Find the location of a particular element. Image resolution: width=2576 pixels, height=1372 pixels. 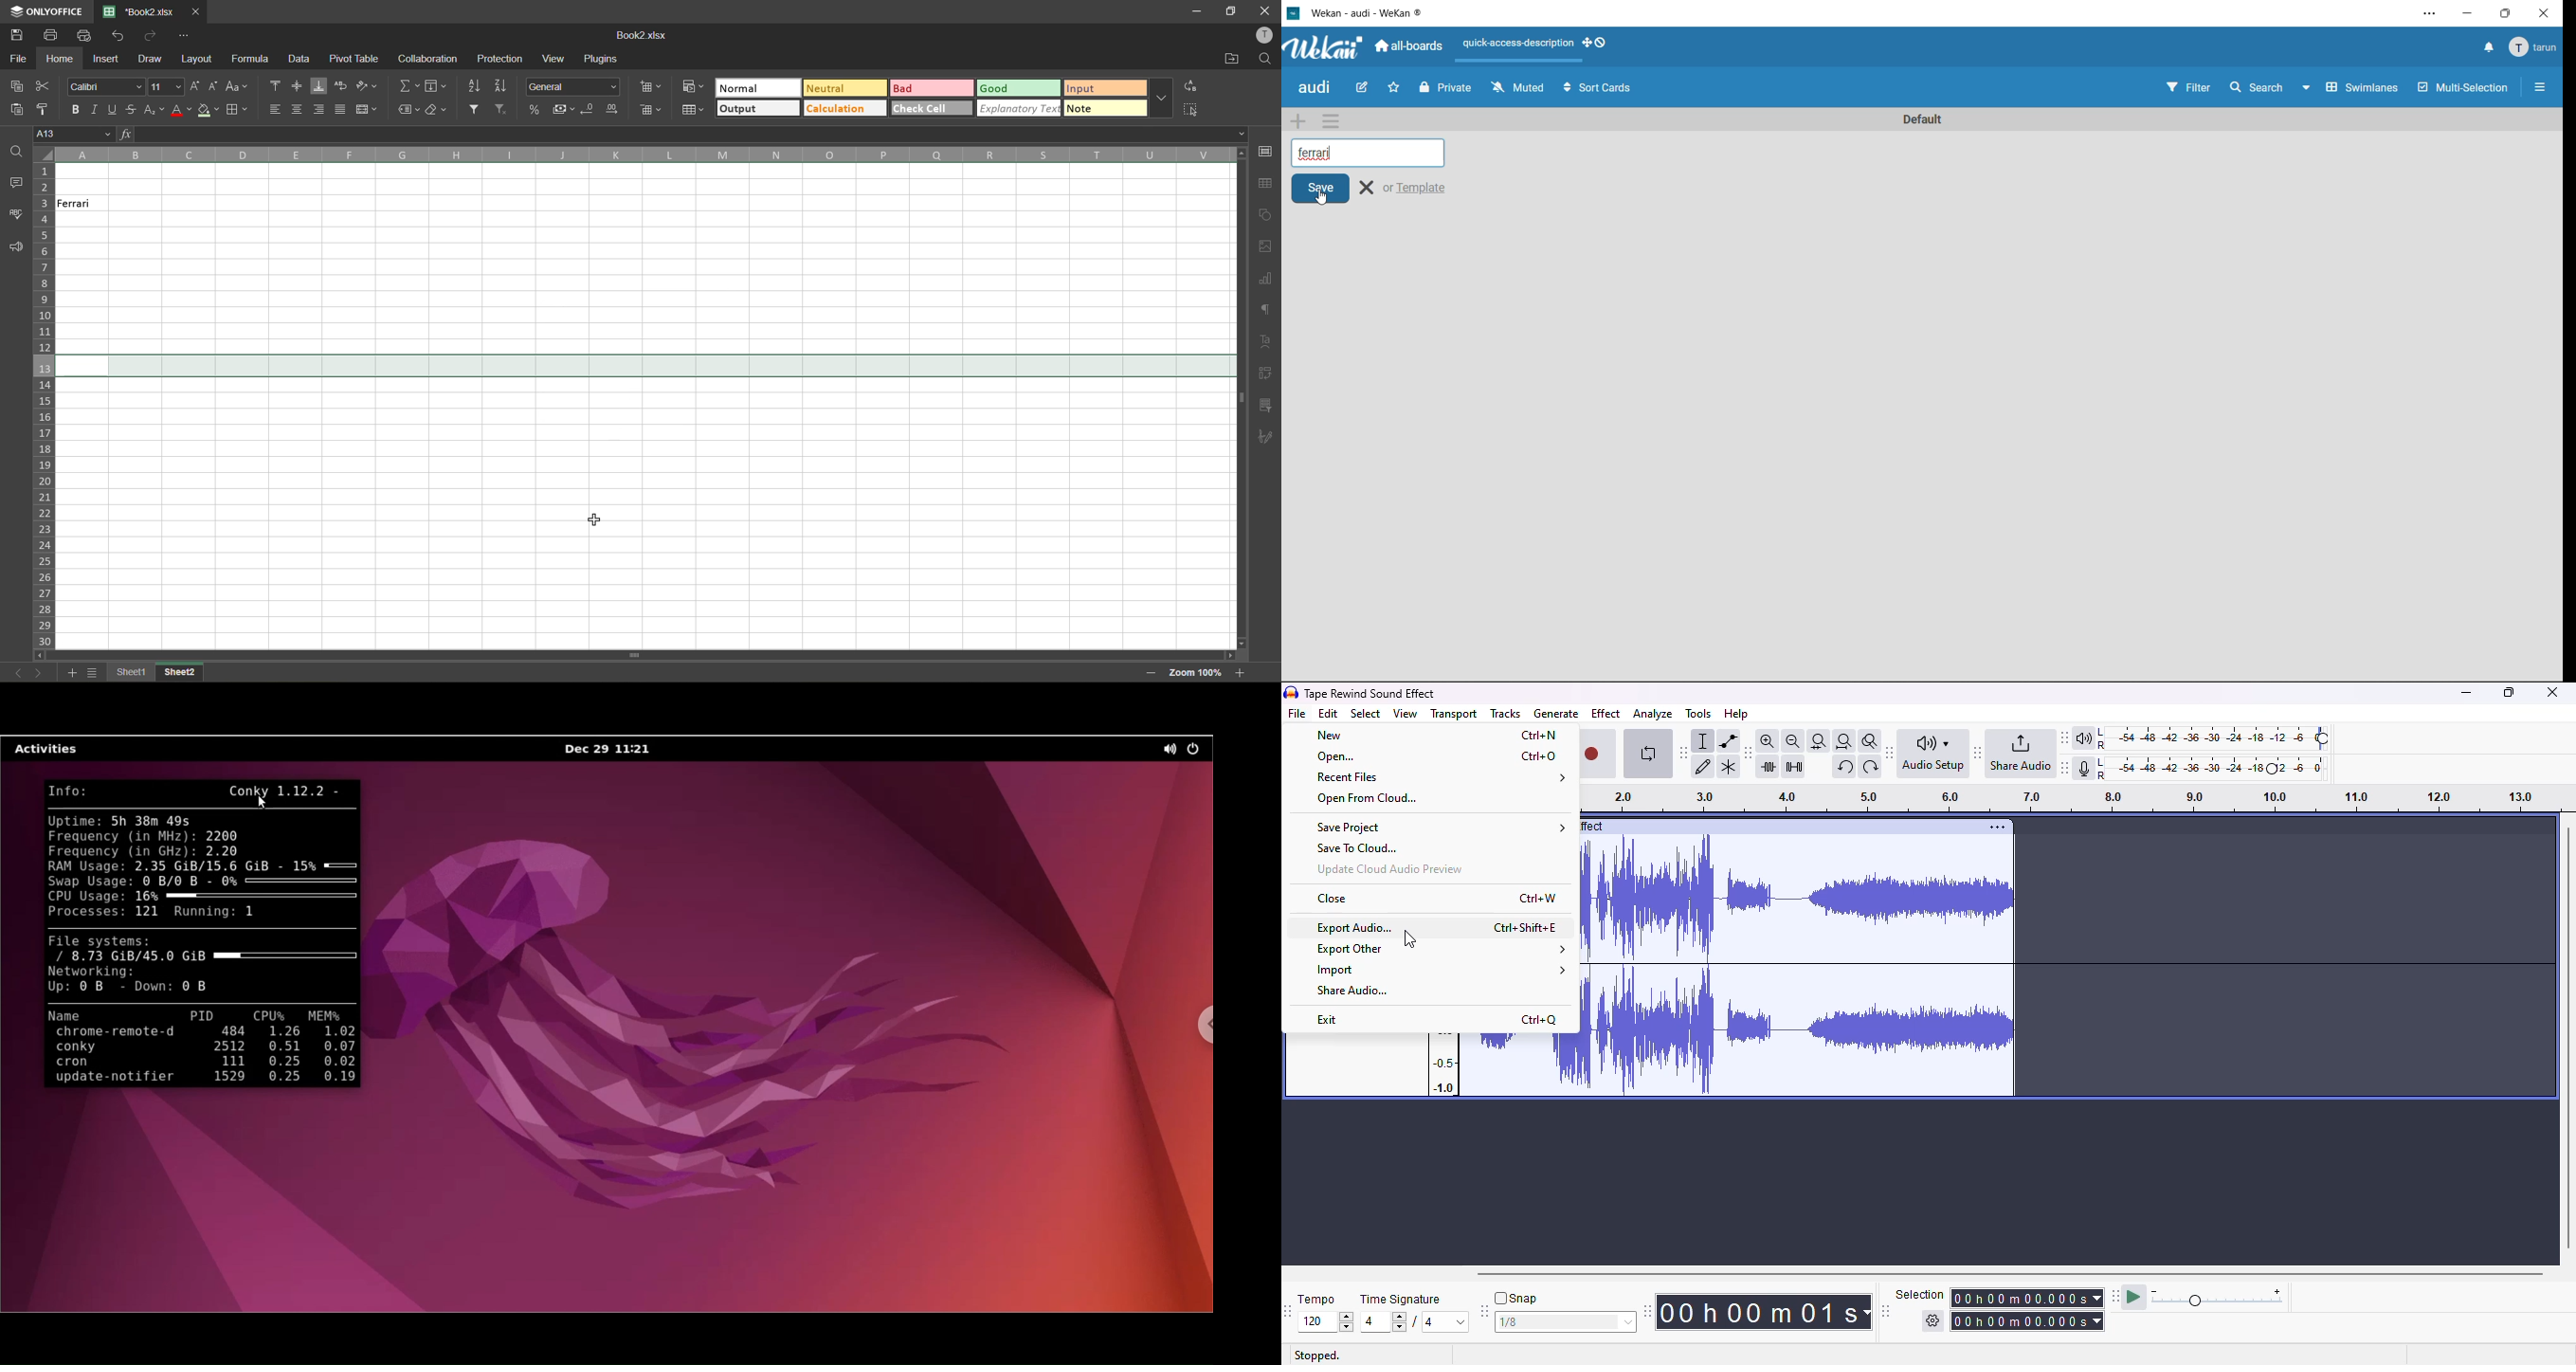

tracks is located at coordinates (1505, 714).